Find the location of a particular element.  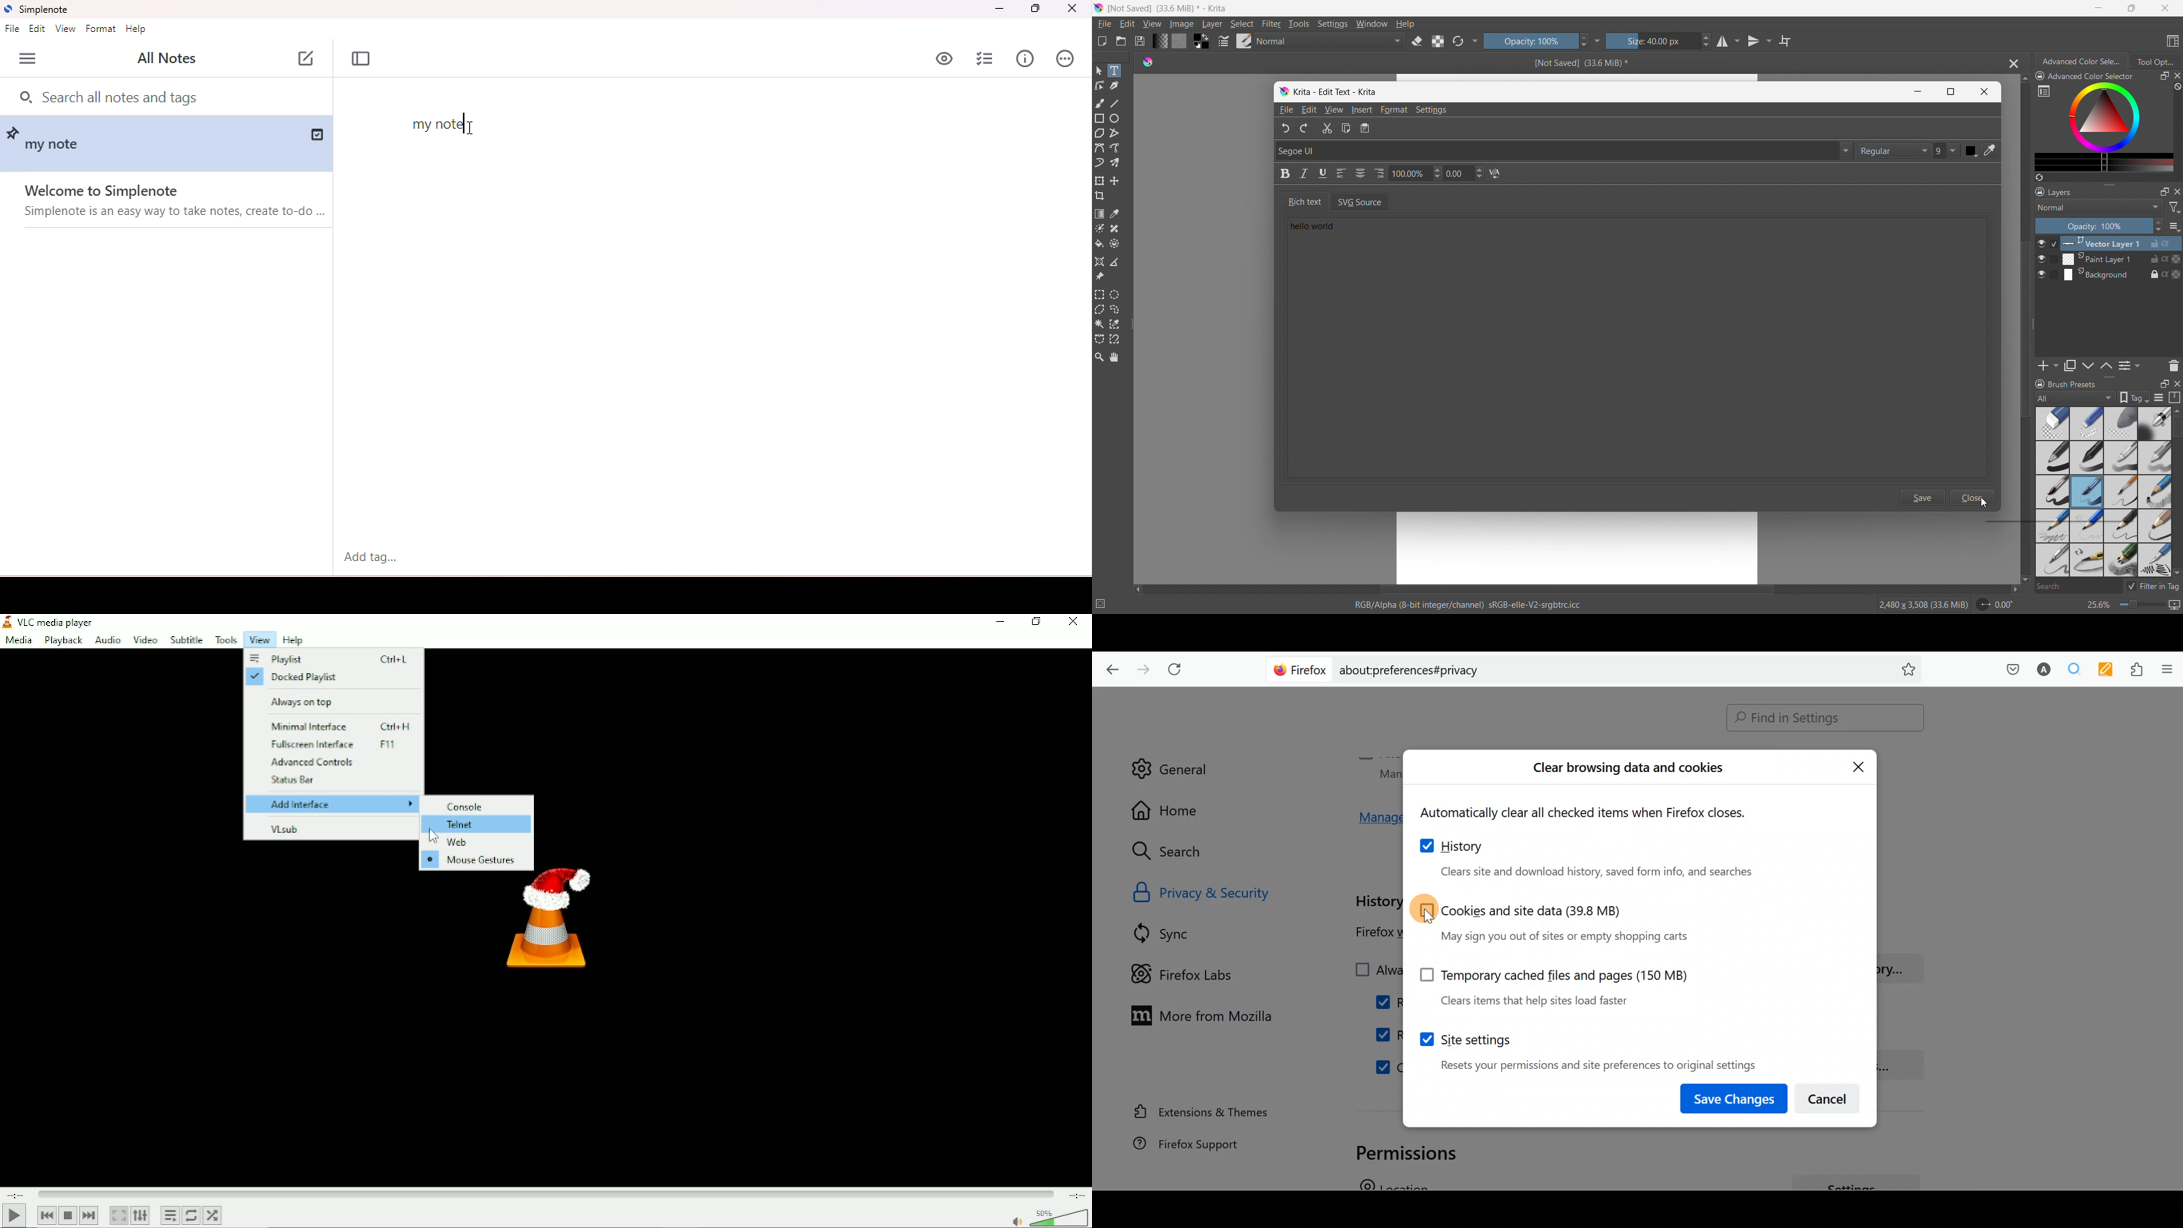

add tag is located at coordinates (370, 557).